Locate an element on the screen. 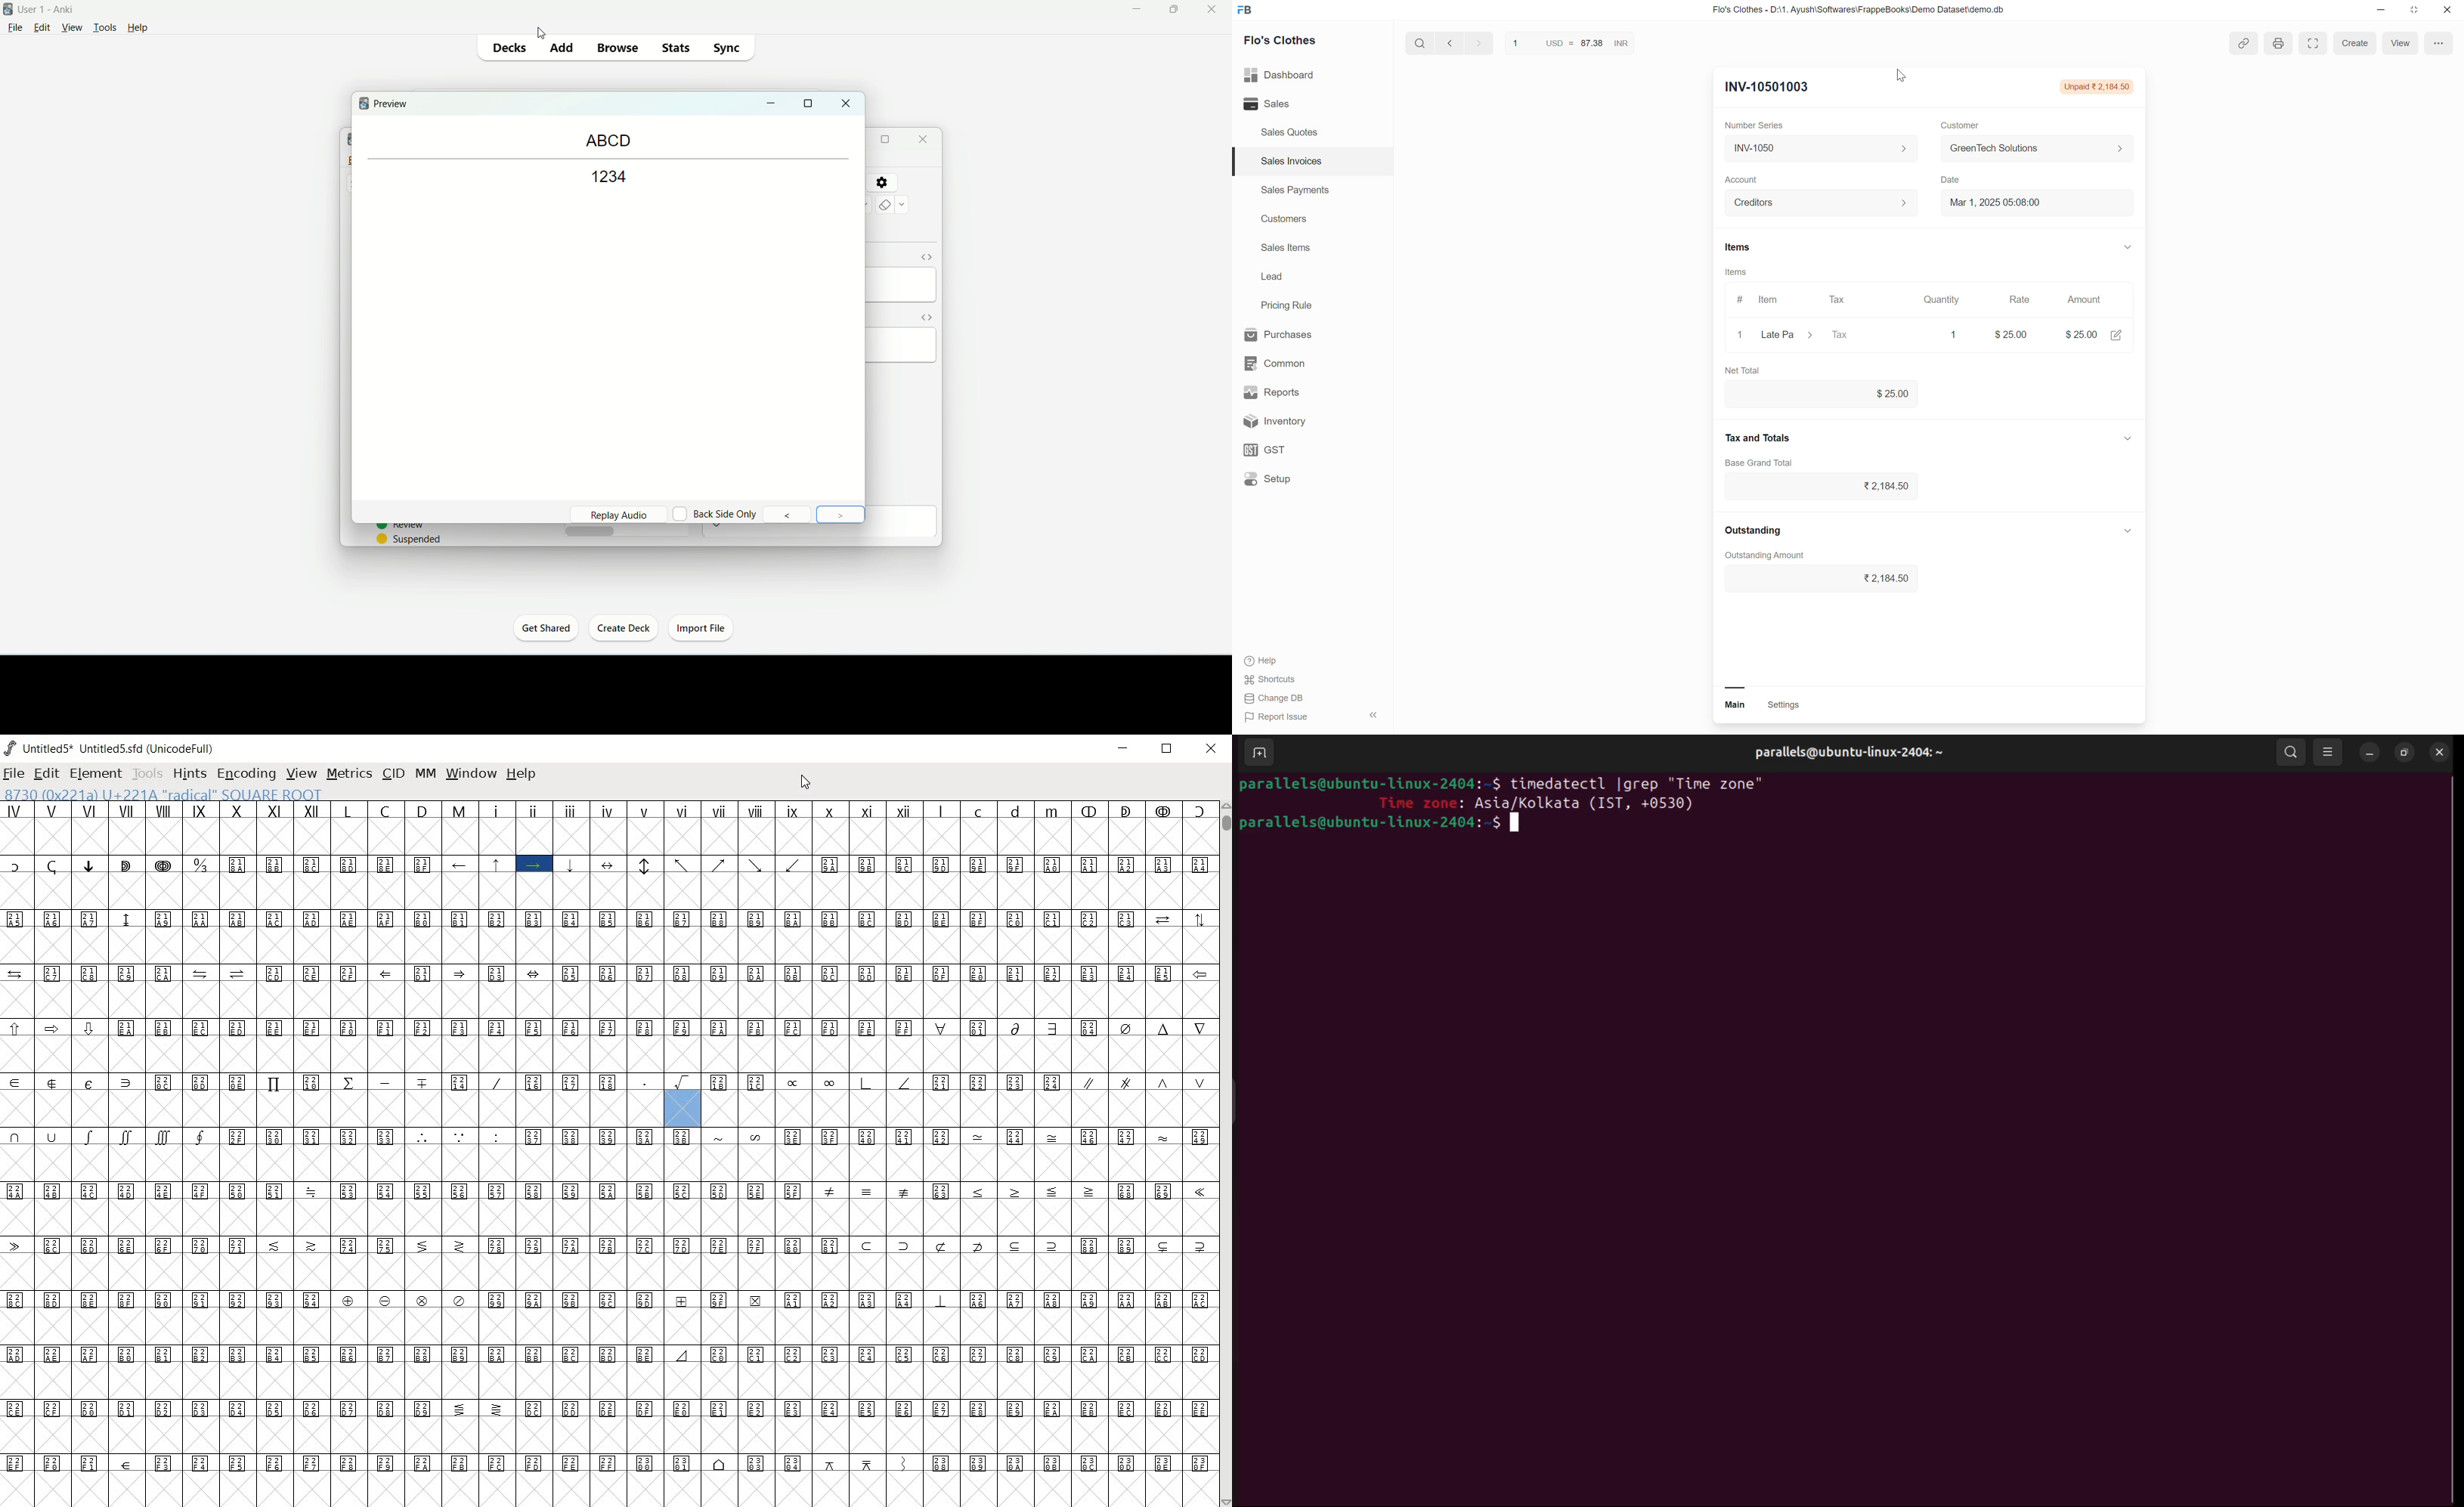 The height and width of the screenshot is (1512, 2464). remove formating is located at coordinates (893, 205).